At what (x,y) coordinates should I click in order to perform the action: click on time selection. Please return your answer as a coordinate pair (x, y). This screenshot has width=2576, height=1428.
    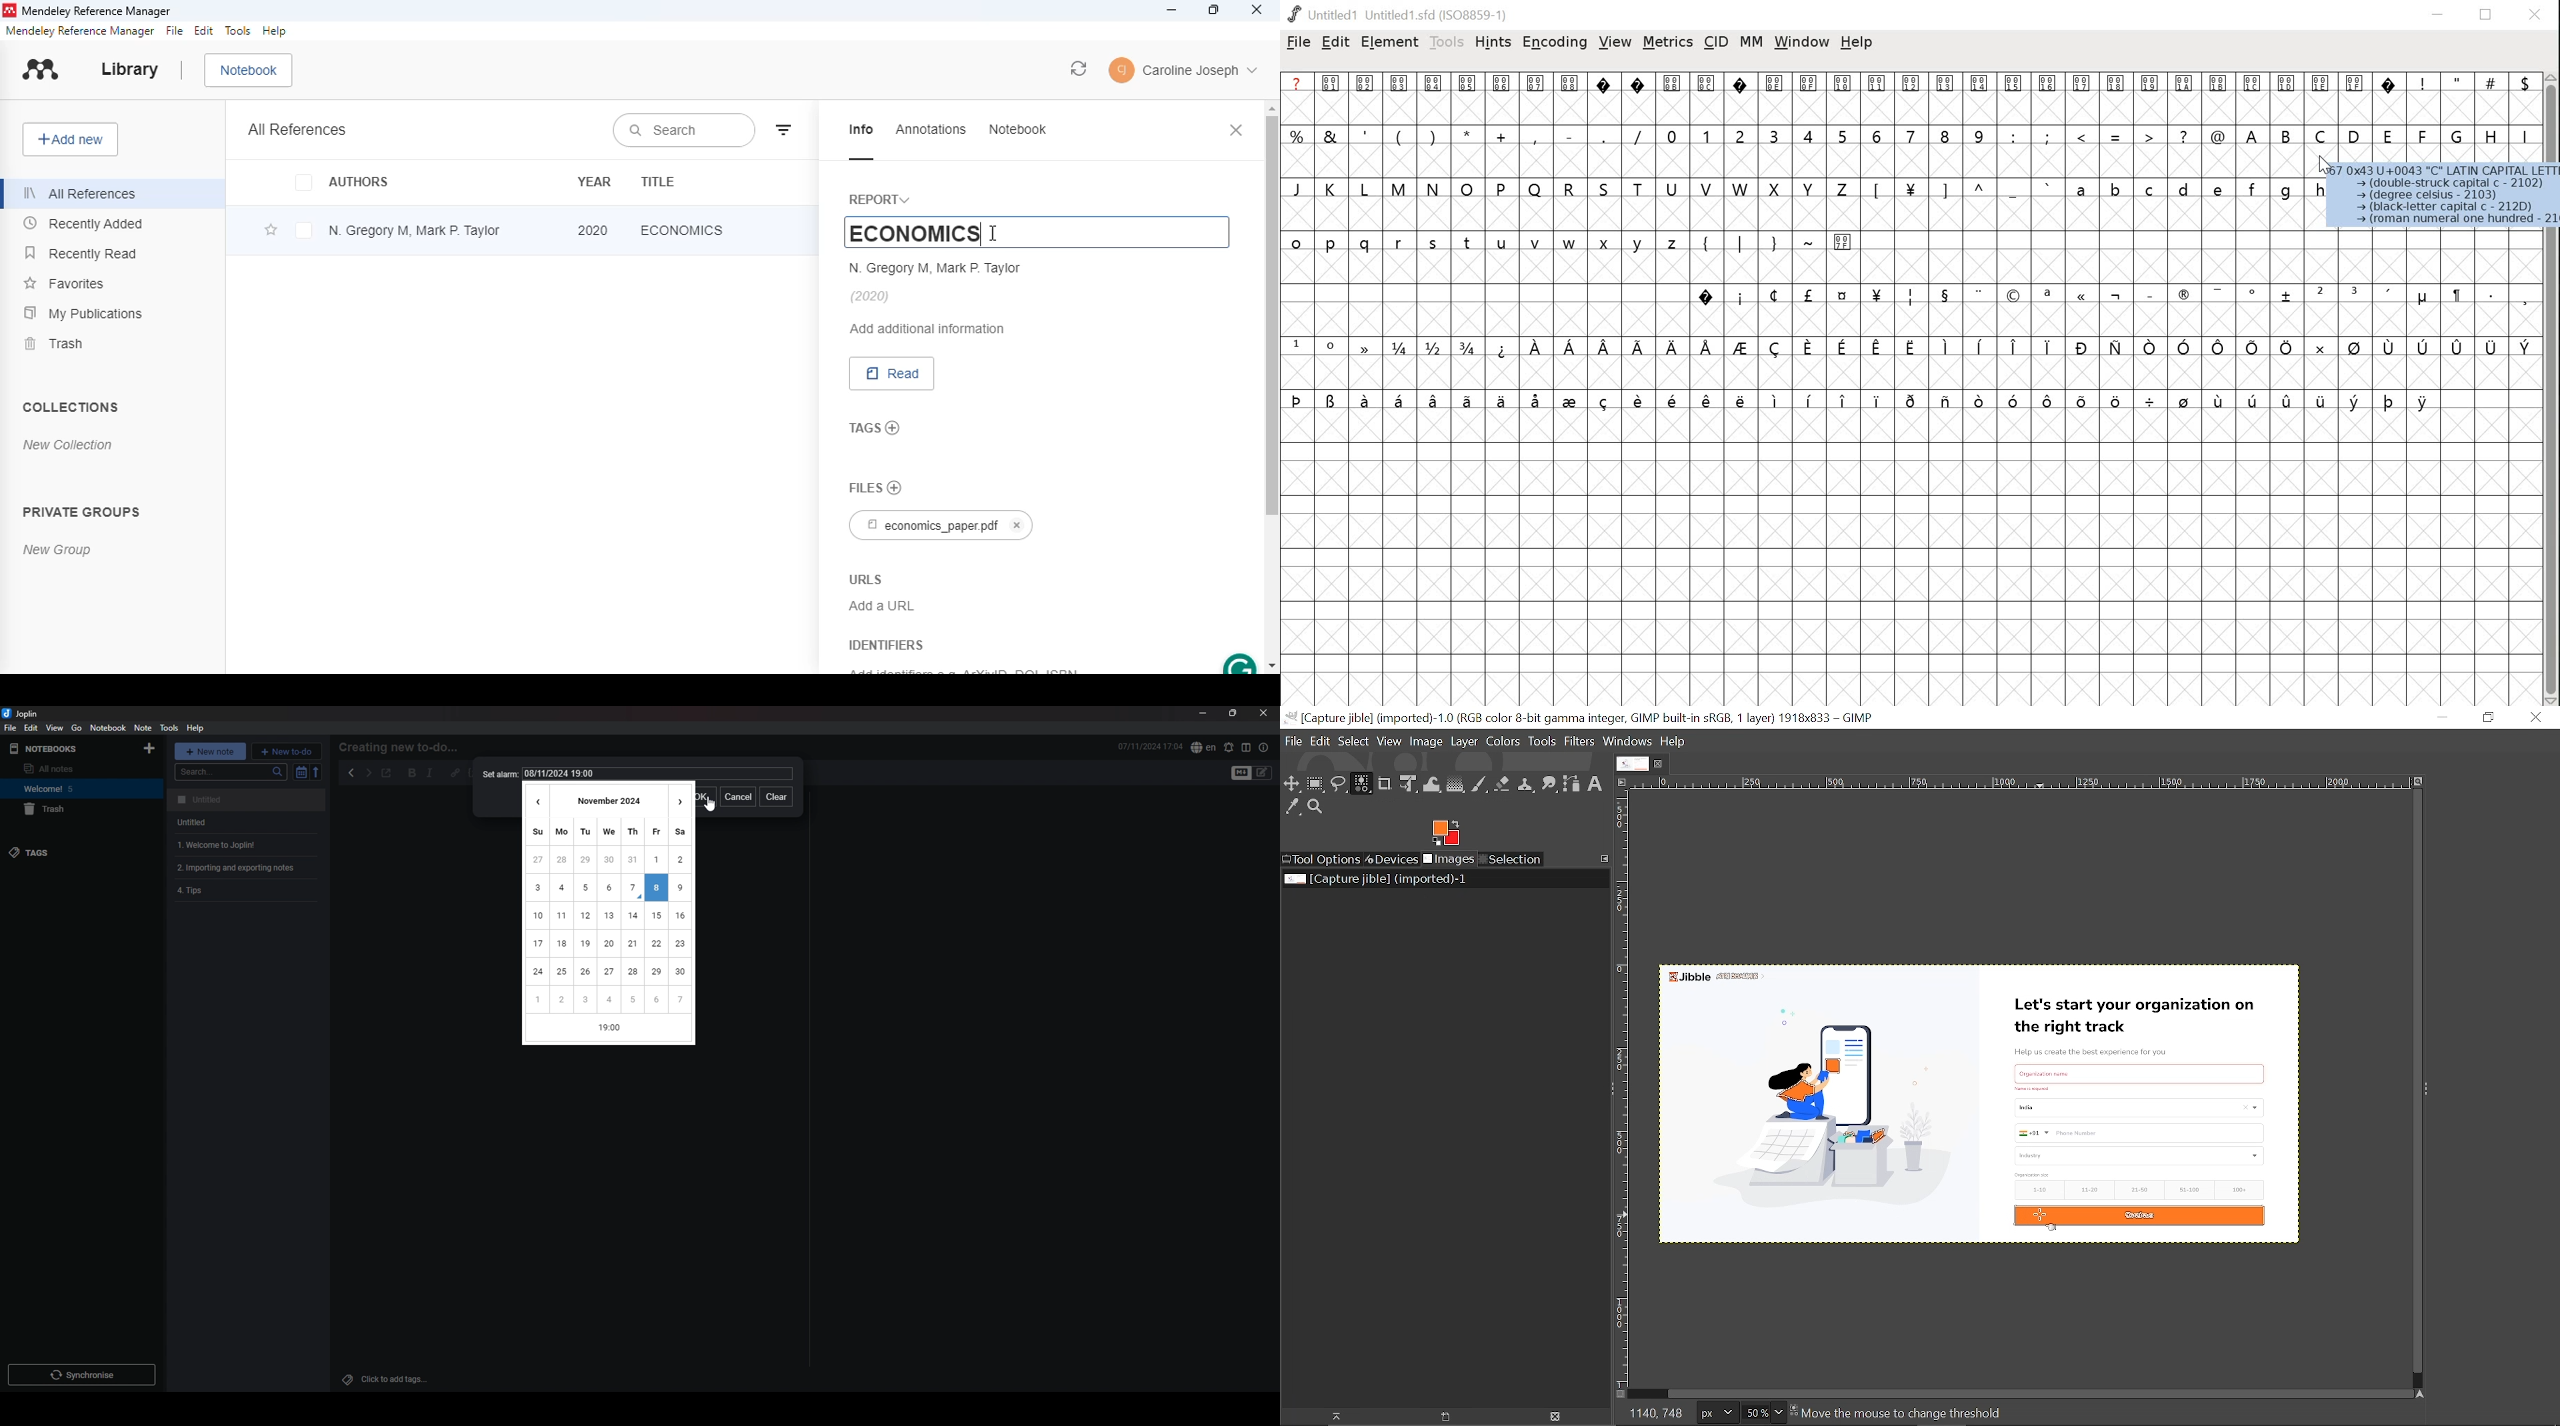
    Looking at the image, I should click on (611, 1030).